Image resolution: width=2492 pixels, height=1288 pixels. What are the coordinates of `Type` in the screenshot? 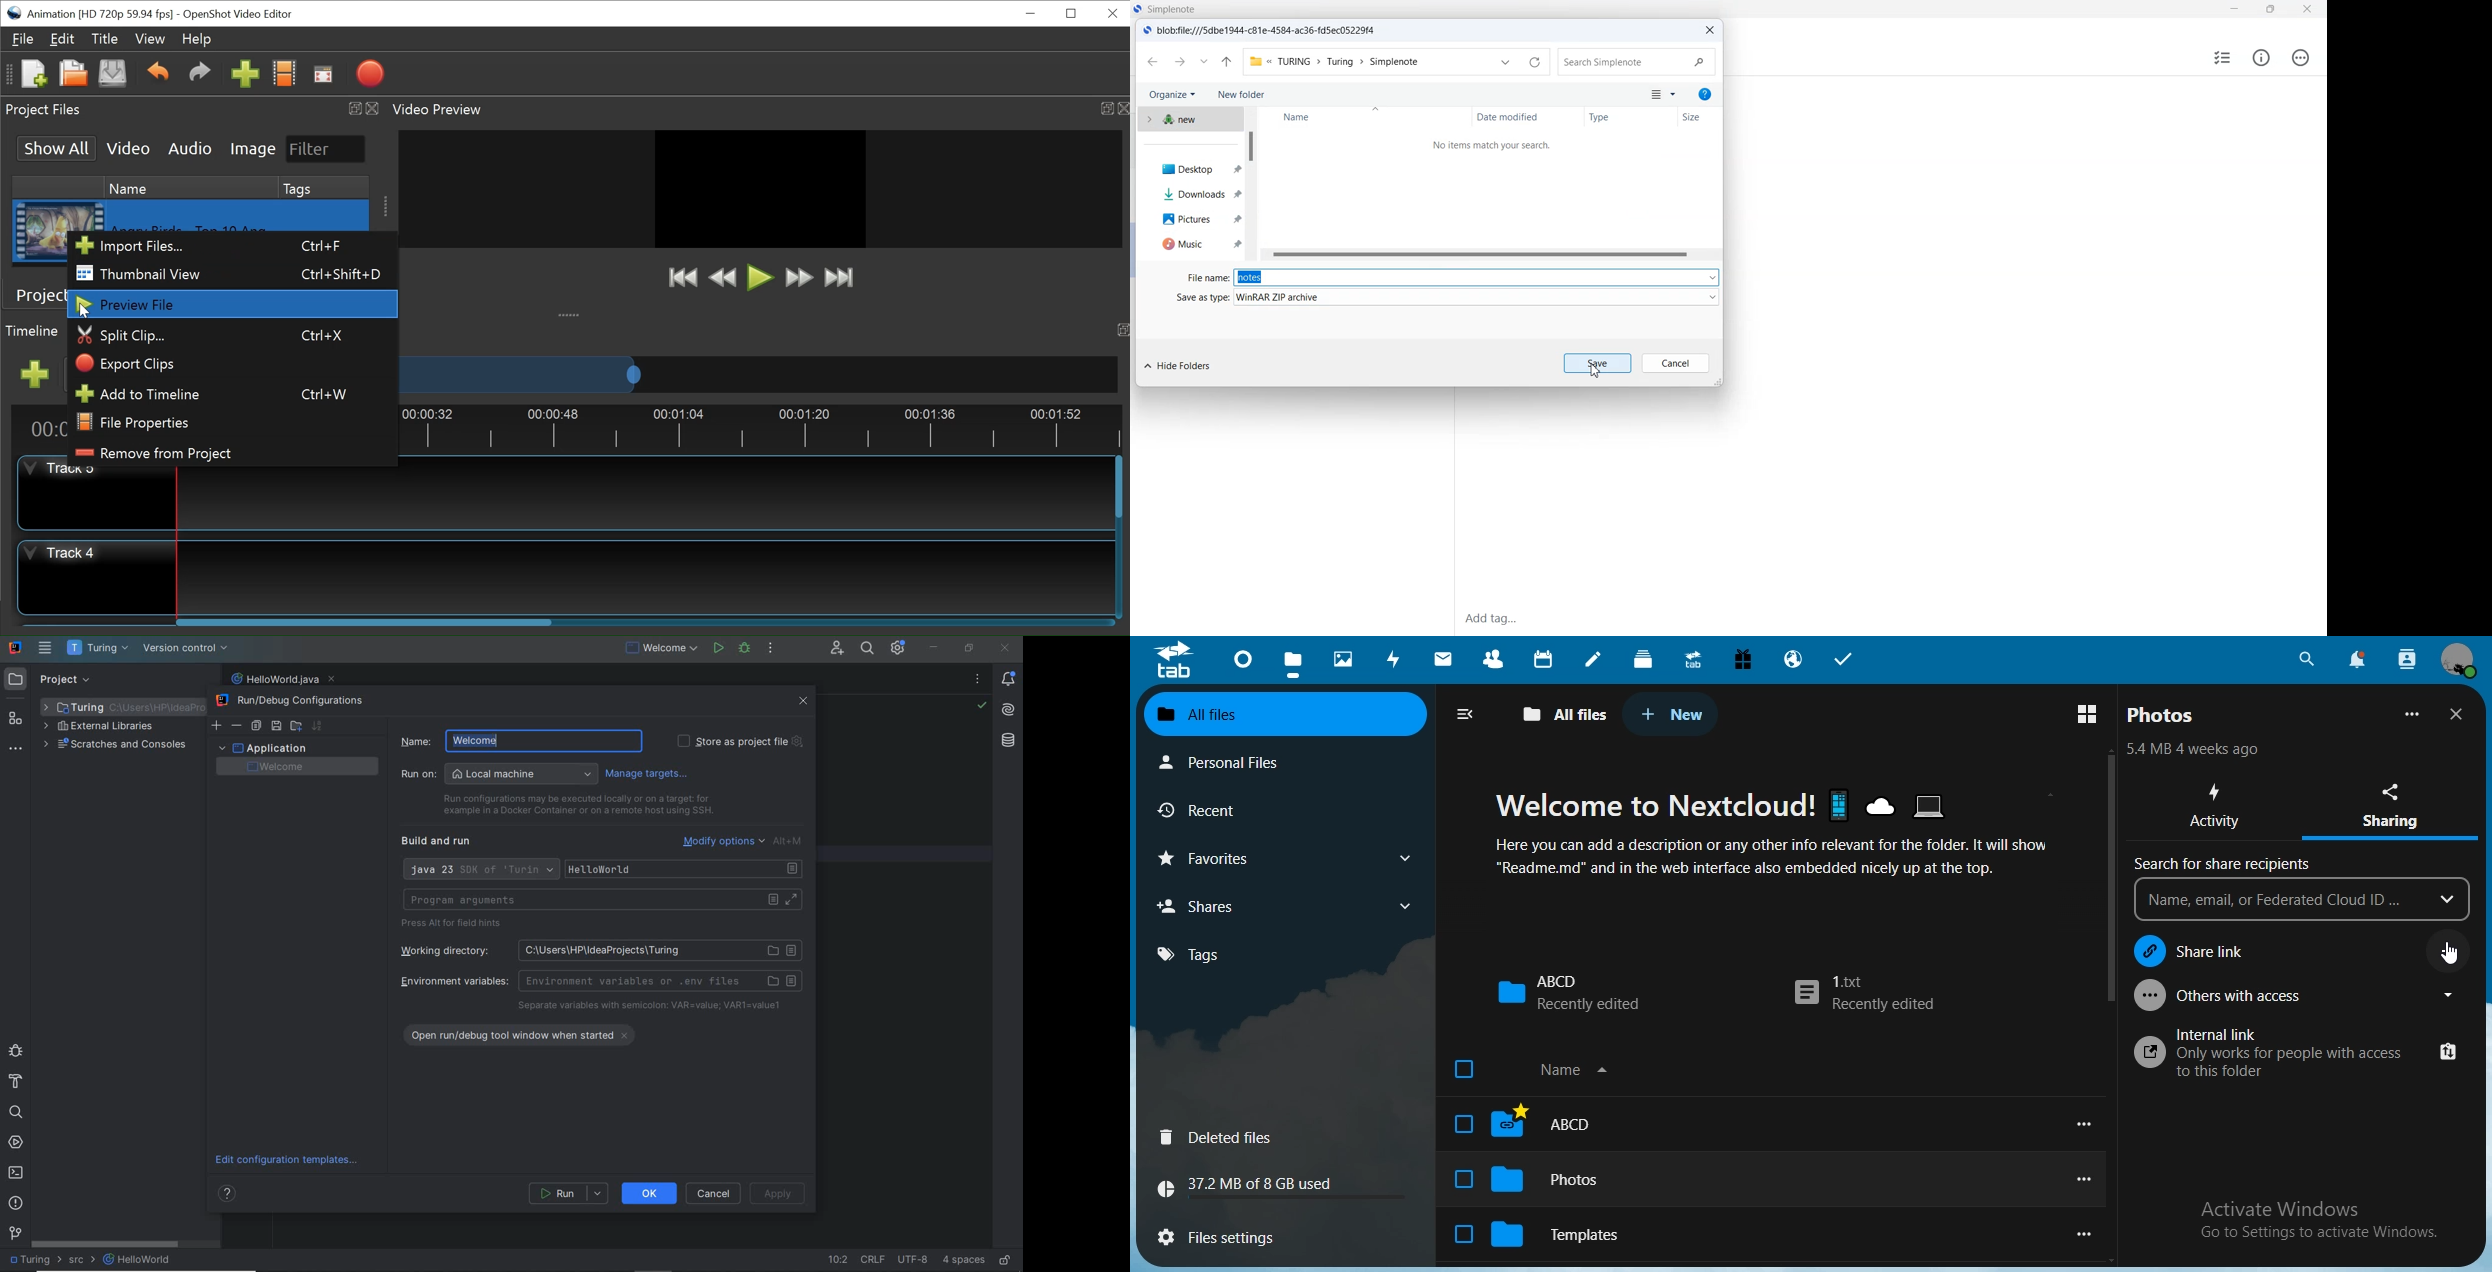 It's located at (1631, 117).